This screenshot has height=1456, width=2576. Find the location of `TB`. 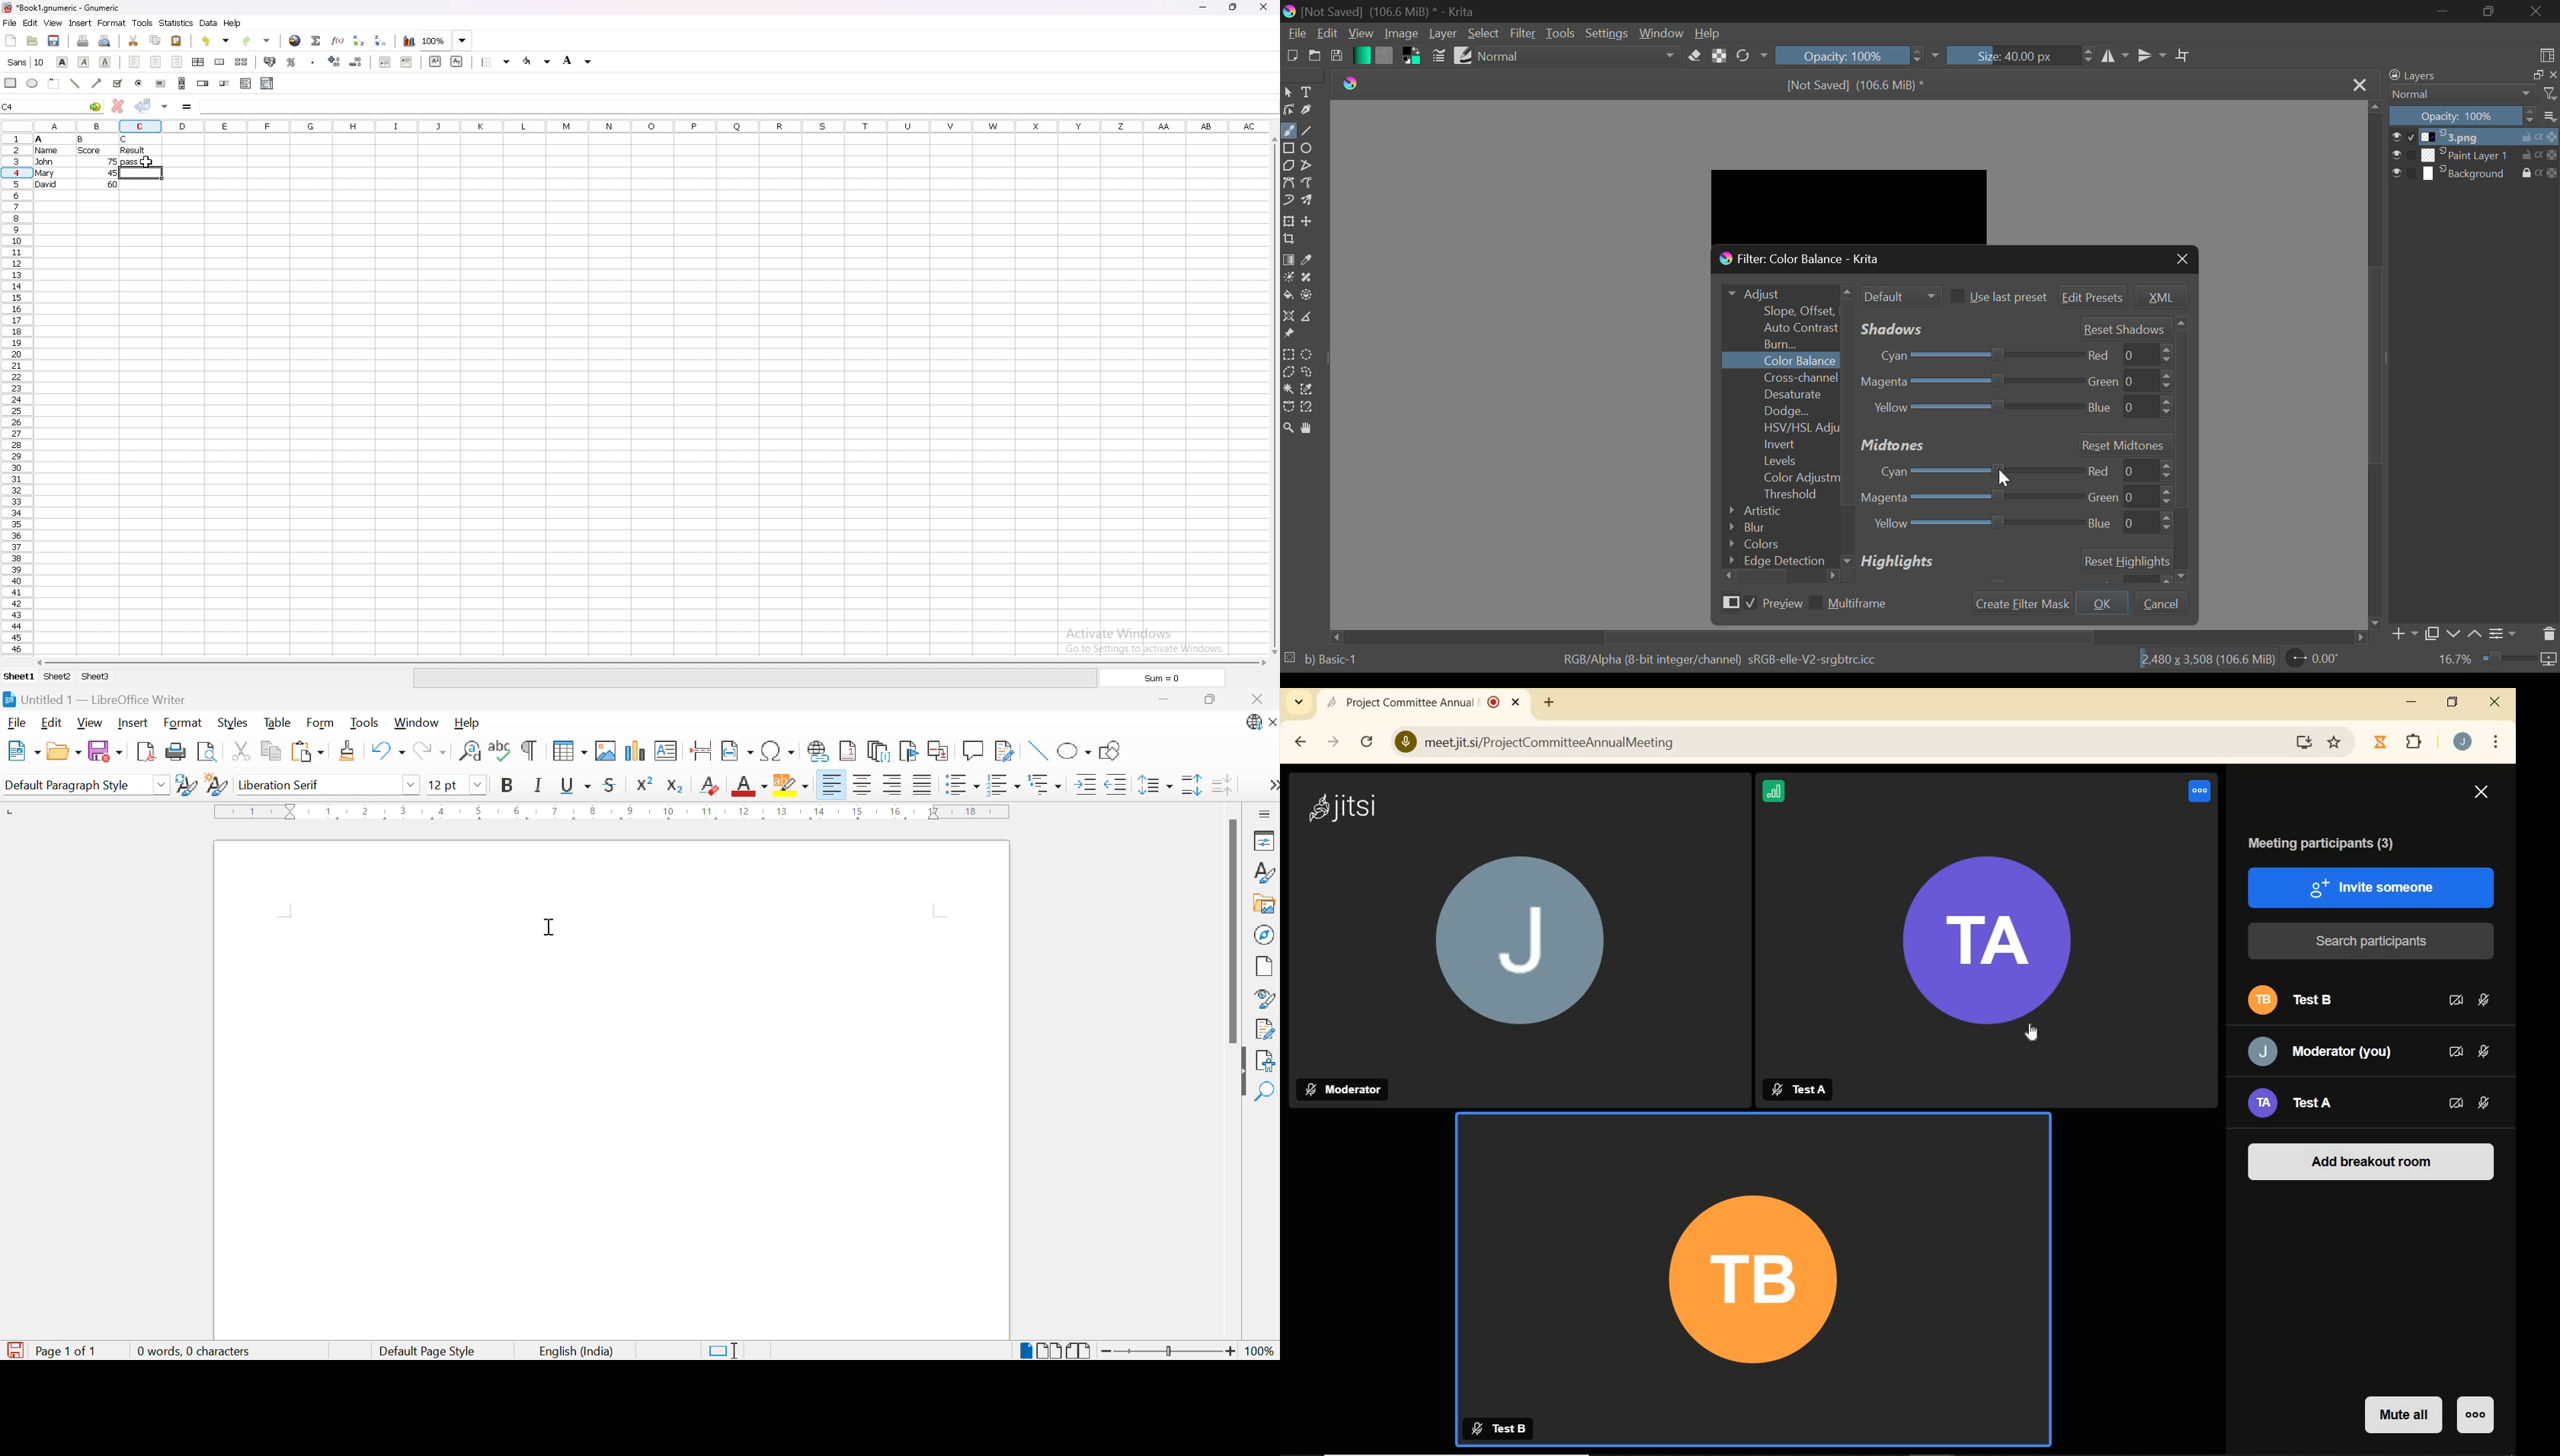

TB is located at coordinates (1754, 1259).